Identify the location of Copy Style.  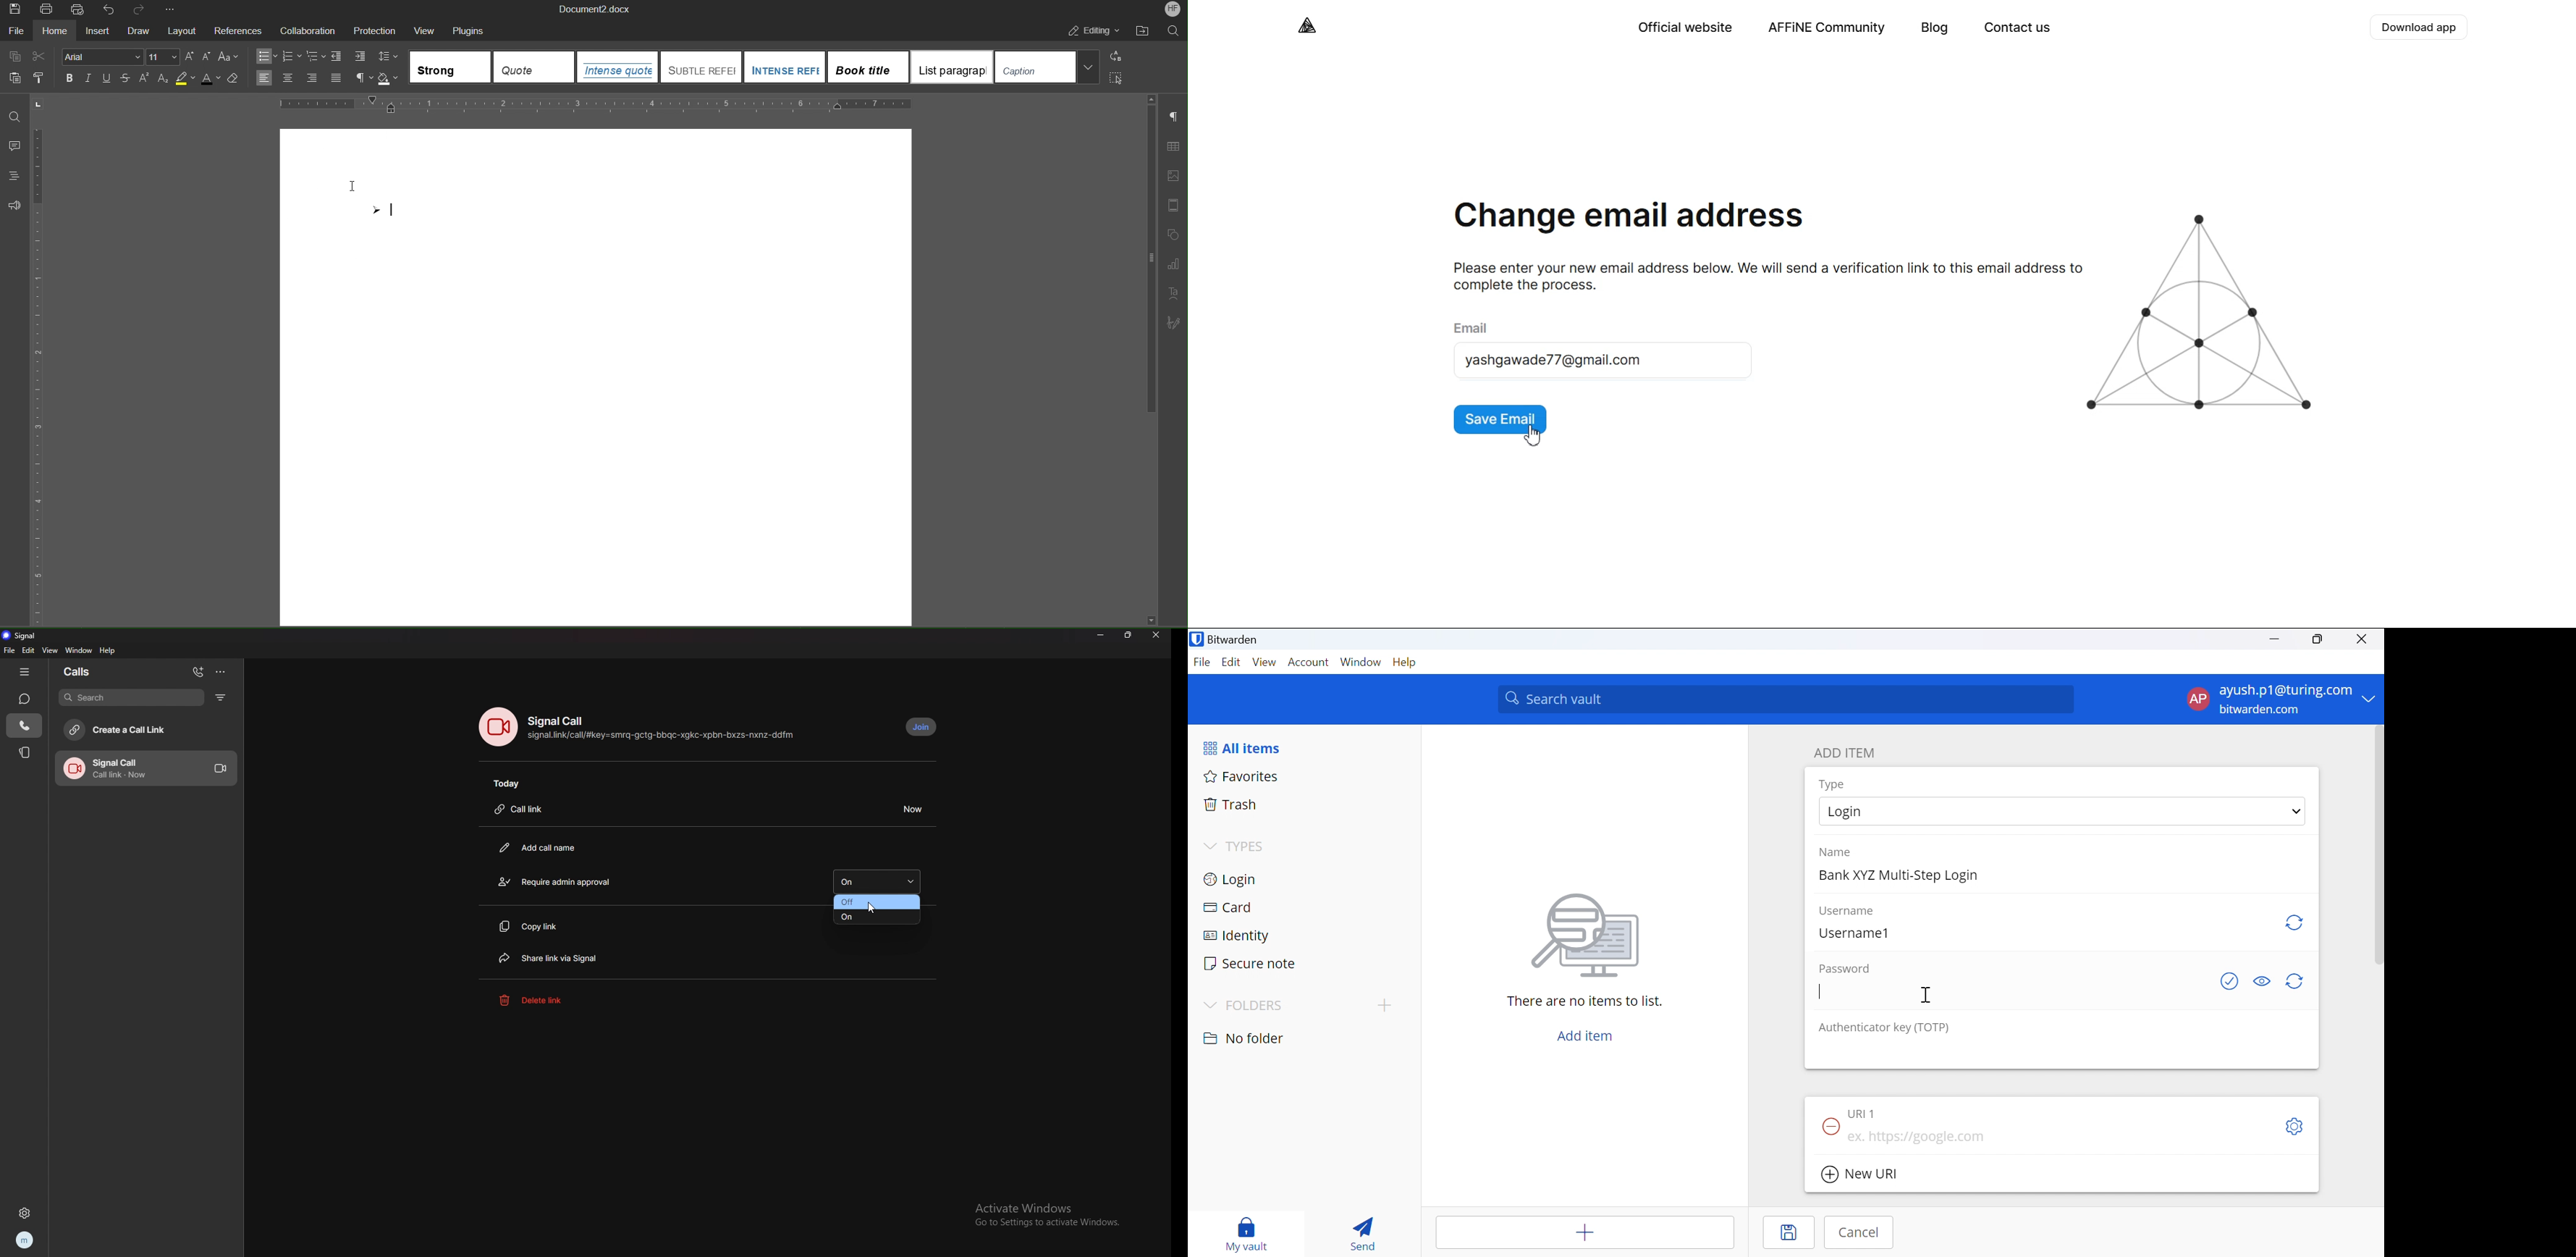
(46, 79).